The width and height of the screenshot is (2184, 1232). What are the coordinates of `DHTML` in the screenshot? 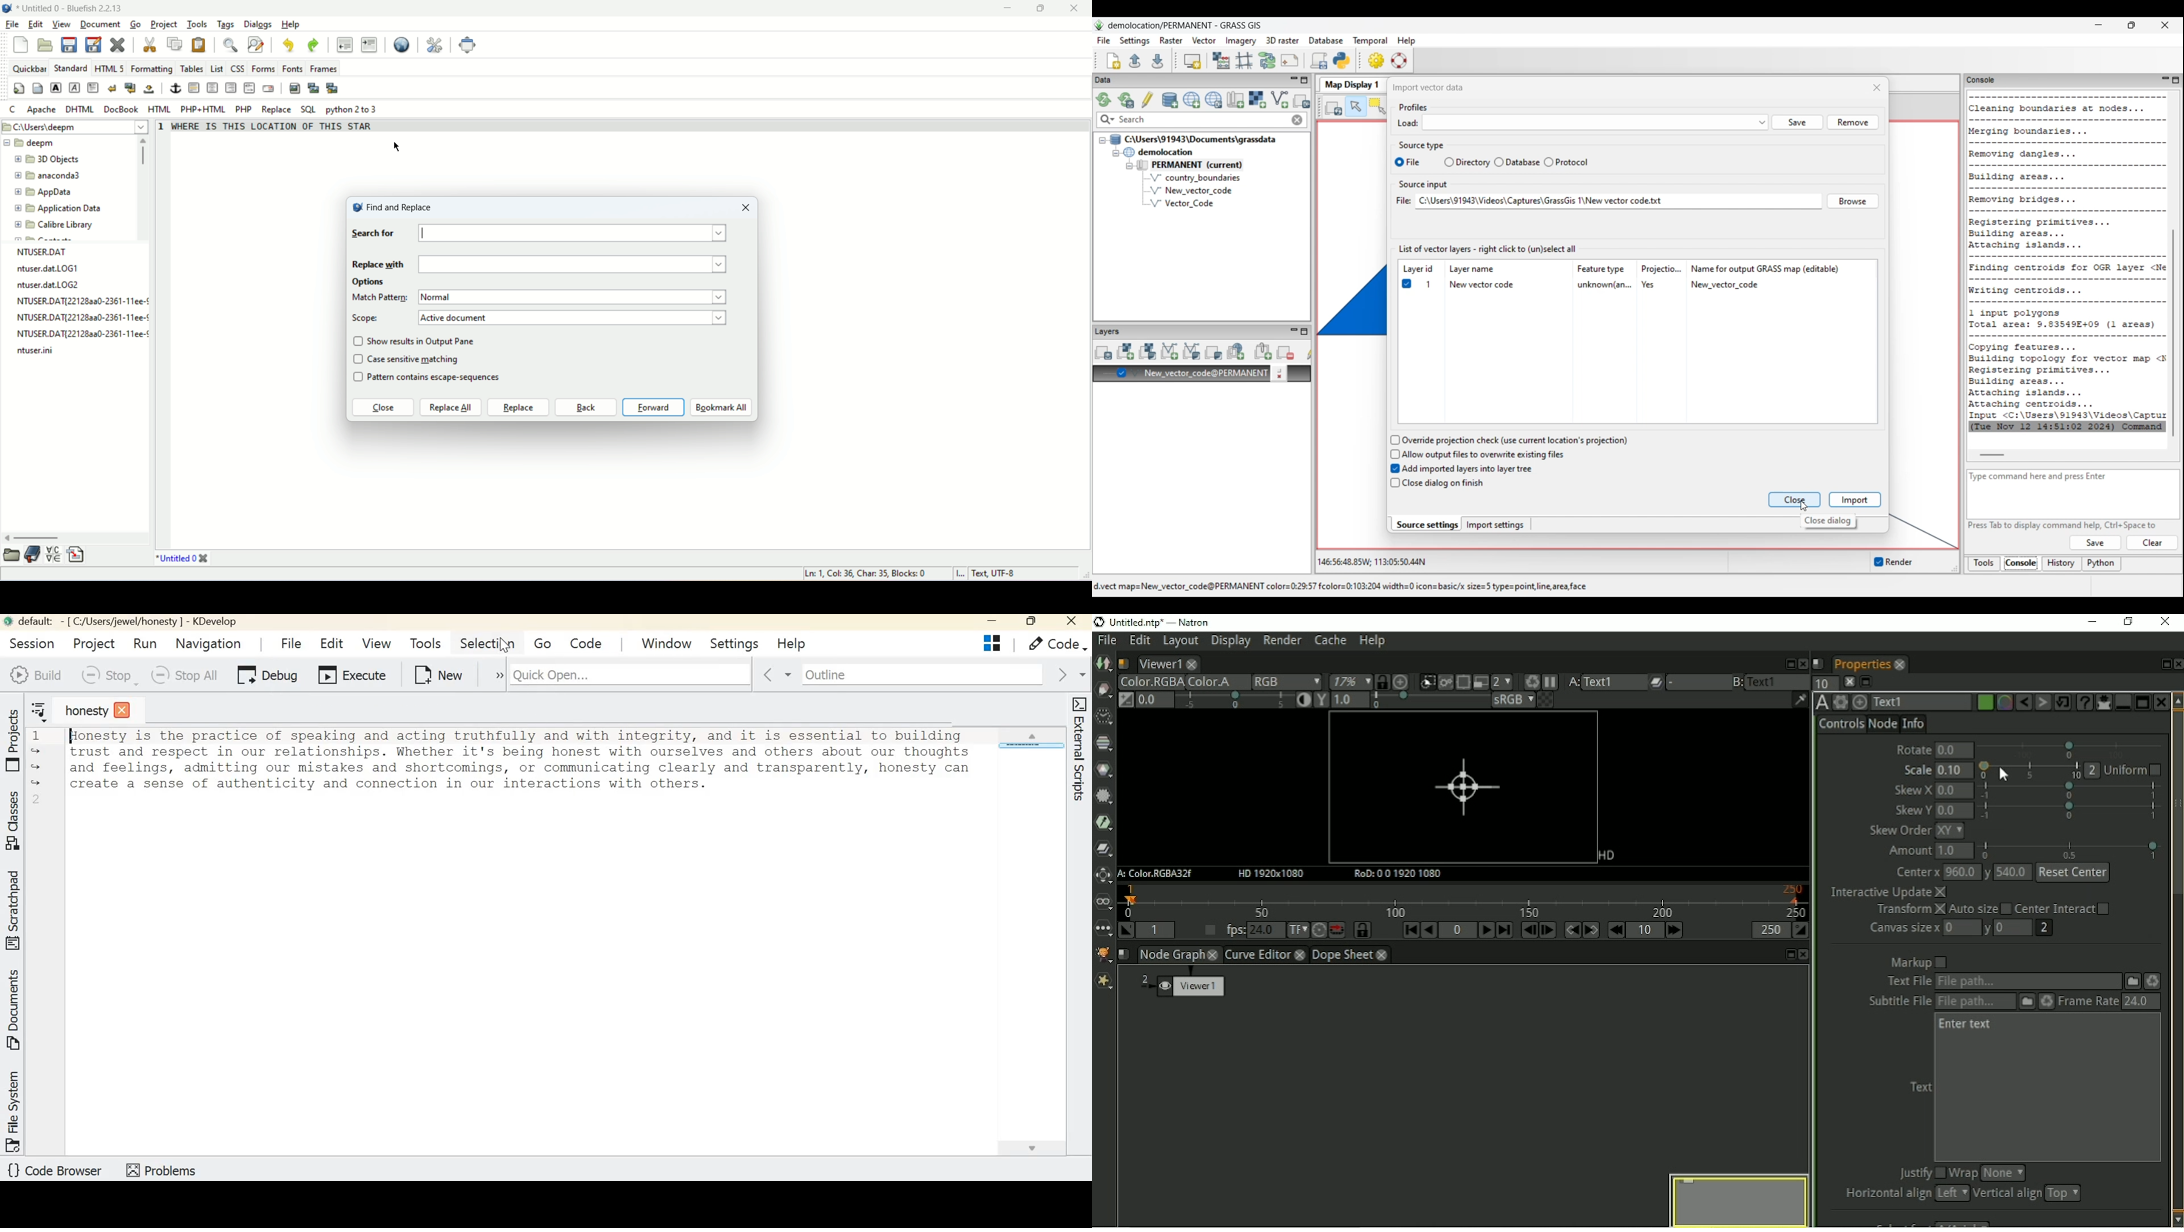 It's located at (78, 109).